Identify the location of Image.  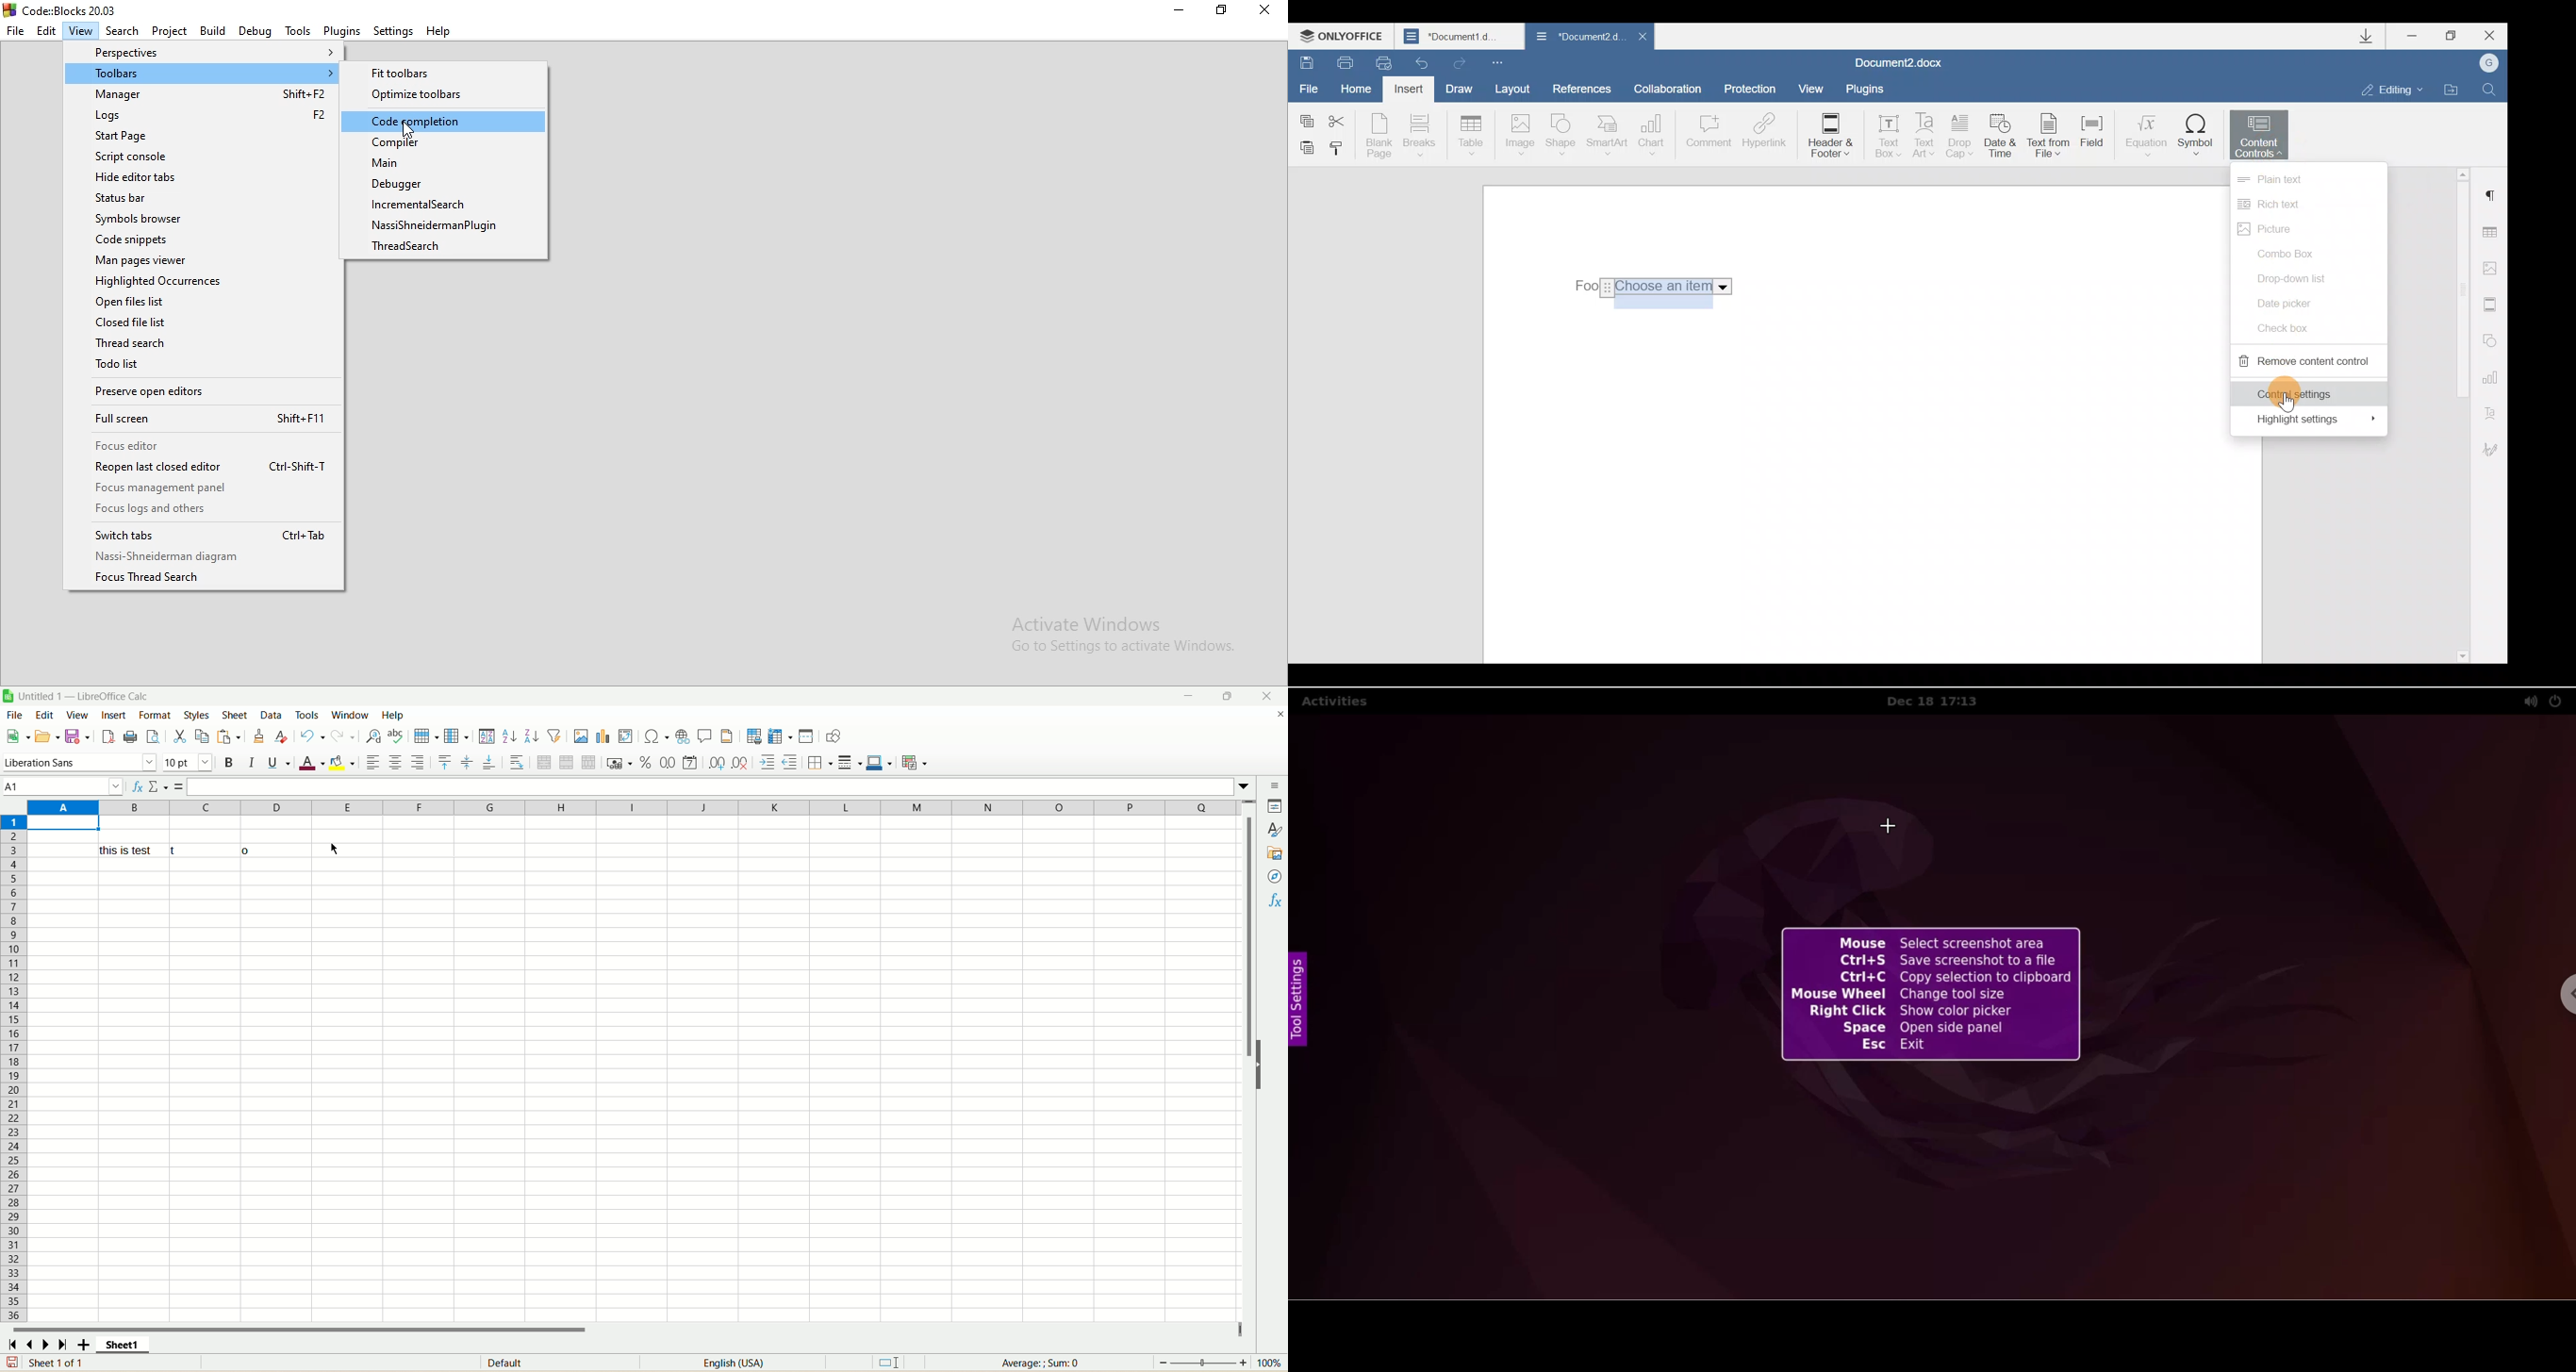
(1519, 136).